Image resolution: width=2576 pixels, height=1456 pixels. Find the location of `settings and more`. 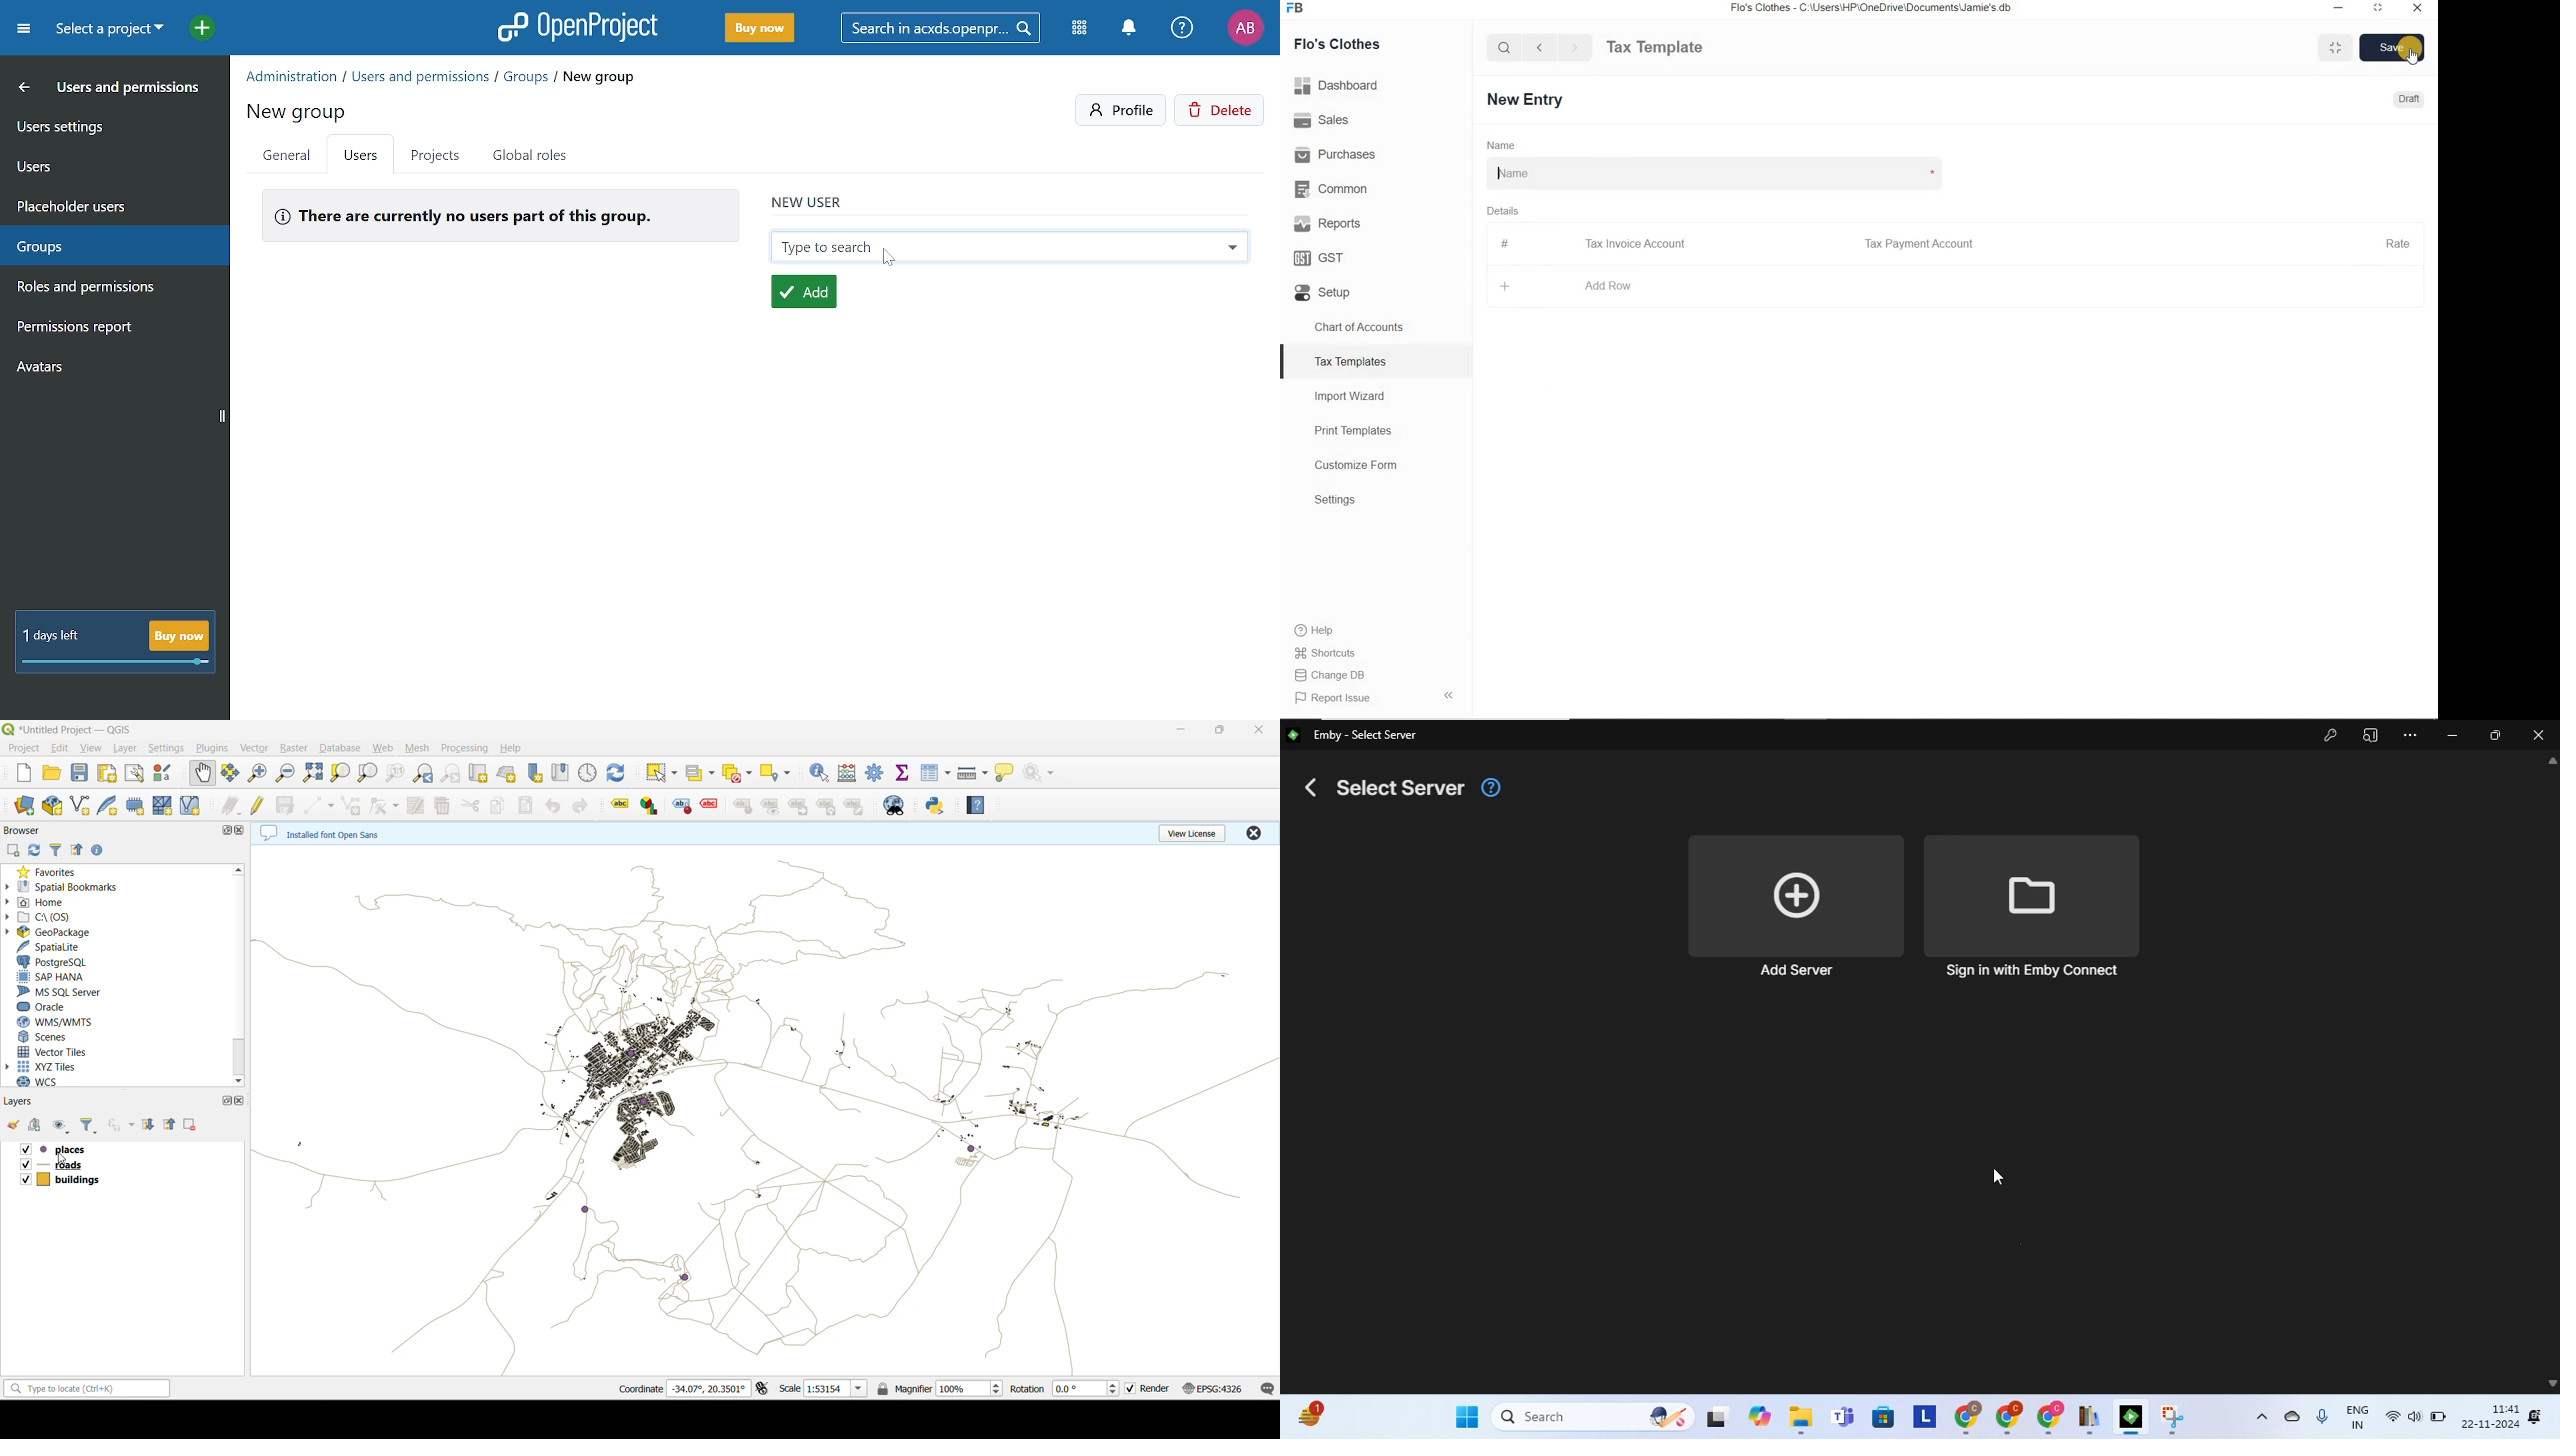

settings and more is located at coordinates (2409, 736).